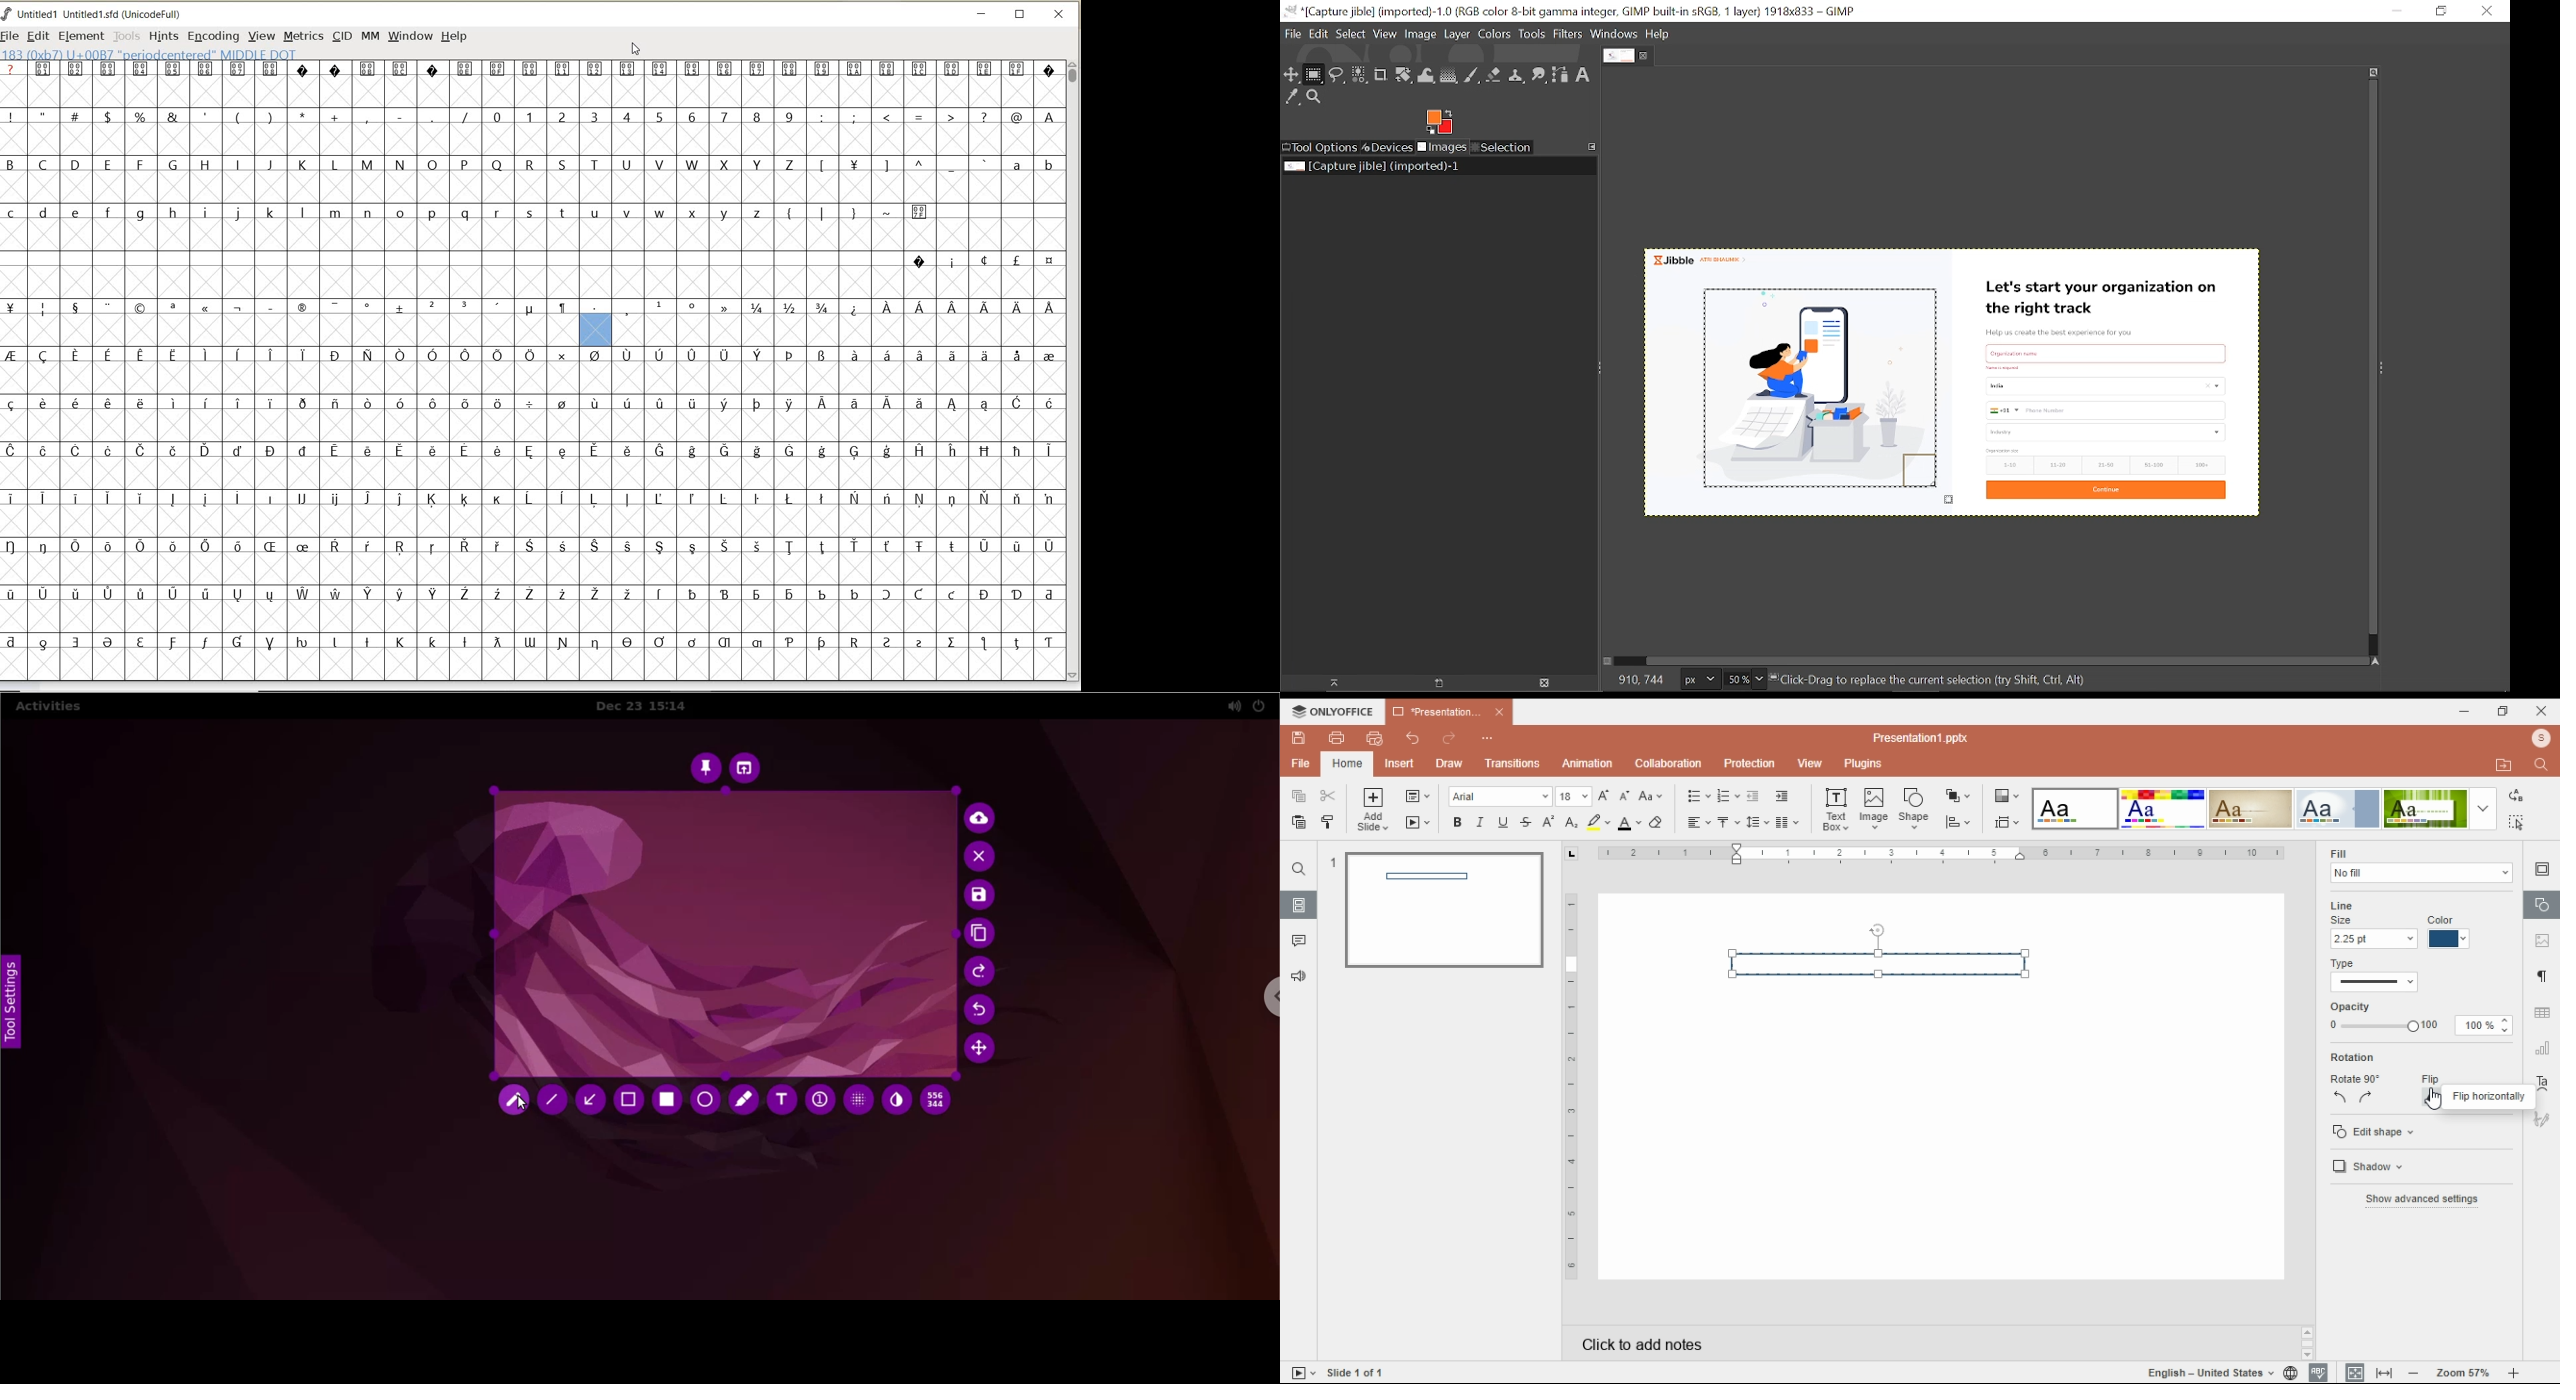  What do you see at coordinates (1338, 76) in the screenshot?
I see `Free select tool` at bounding box center [1338, 76].